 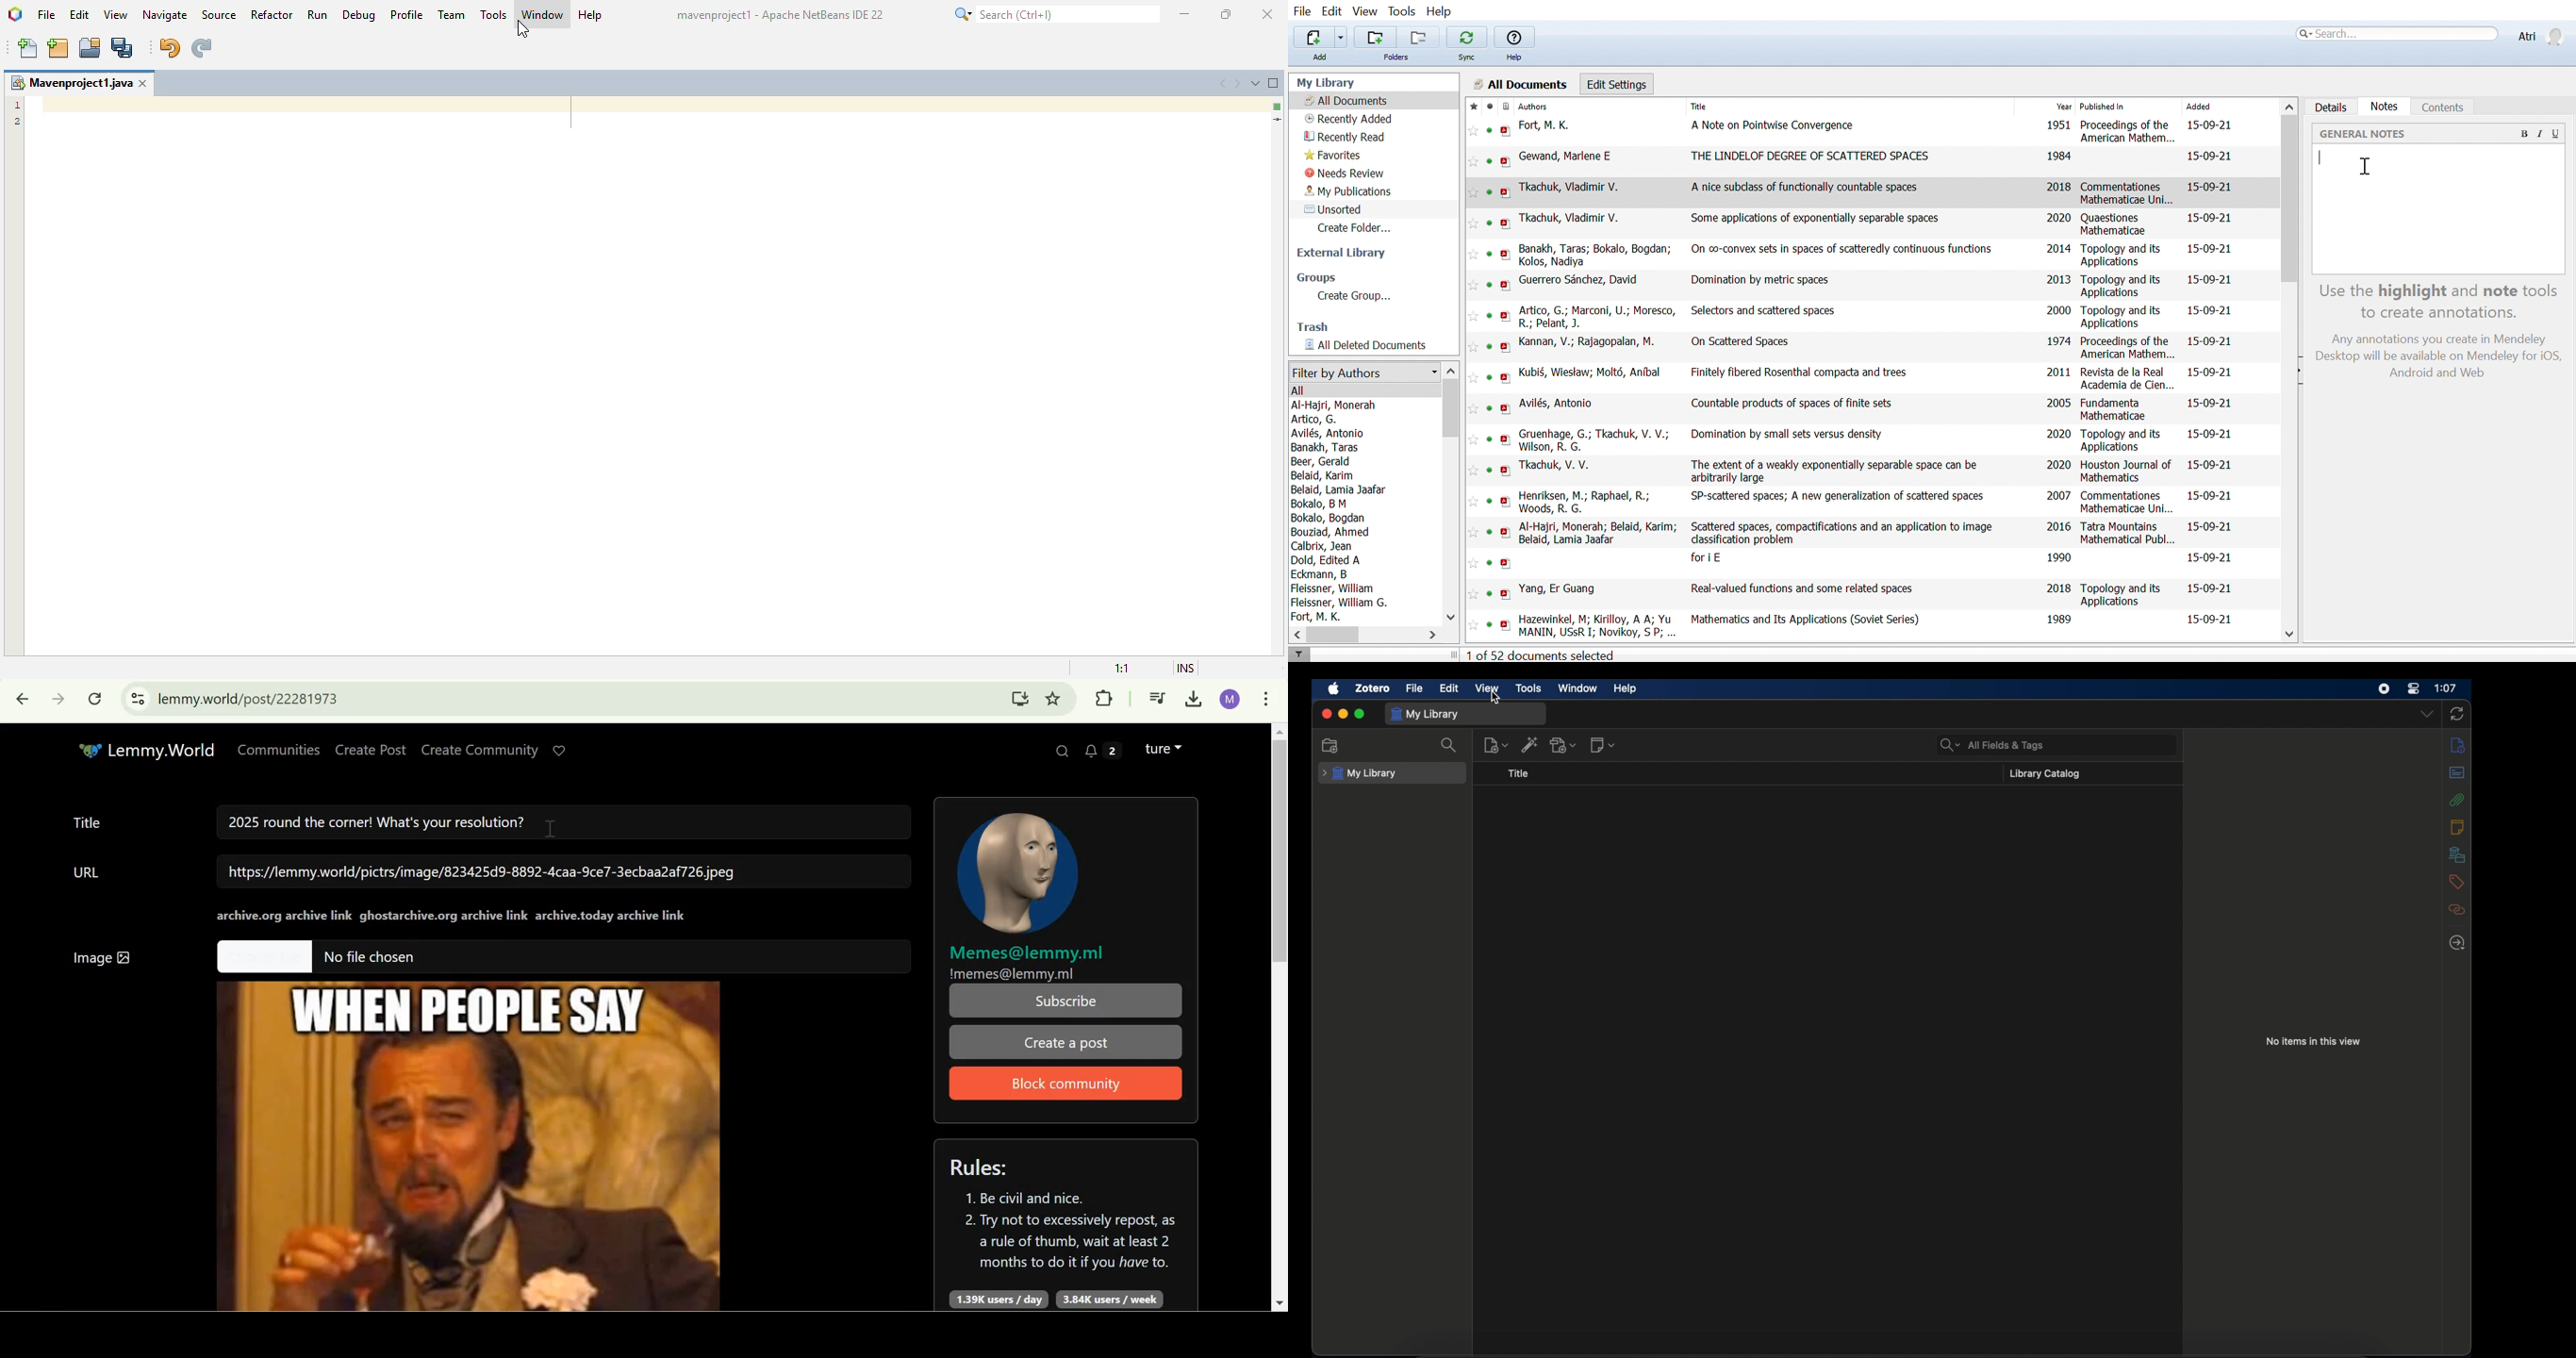 I want to click on community icon, so click(x=1021, y=871).